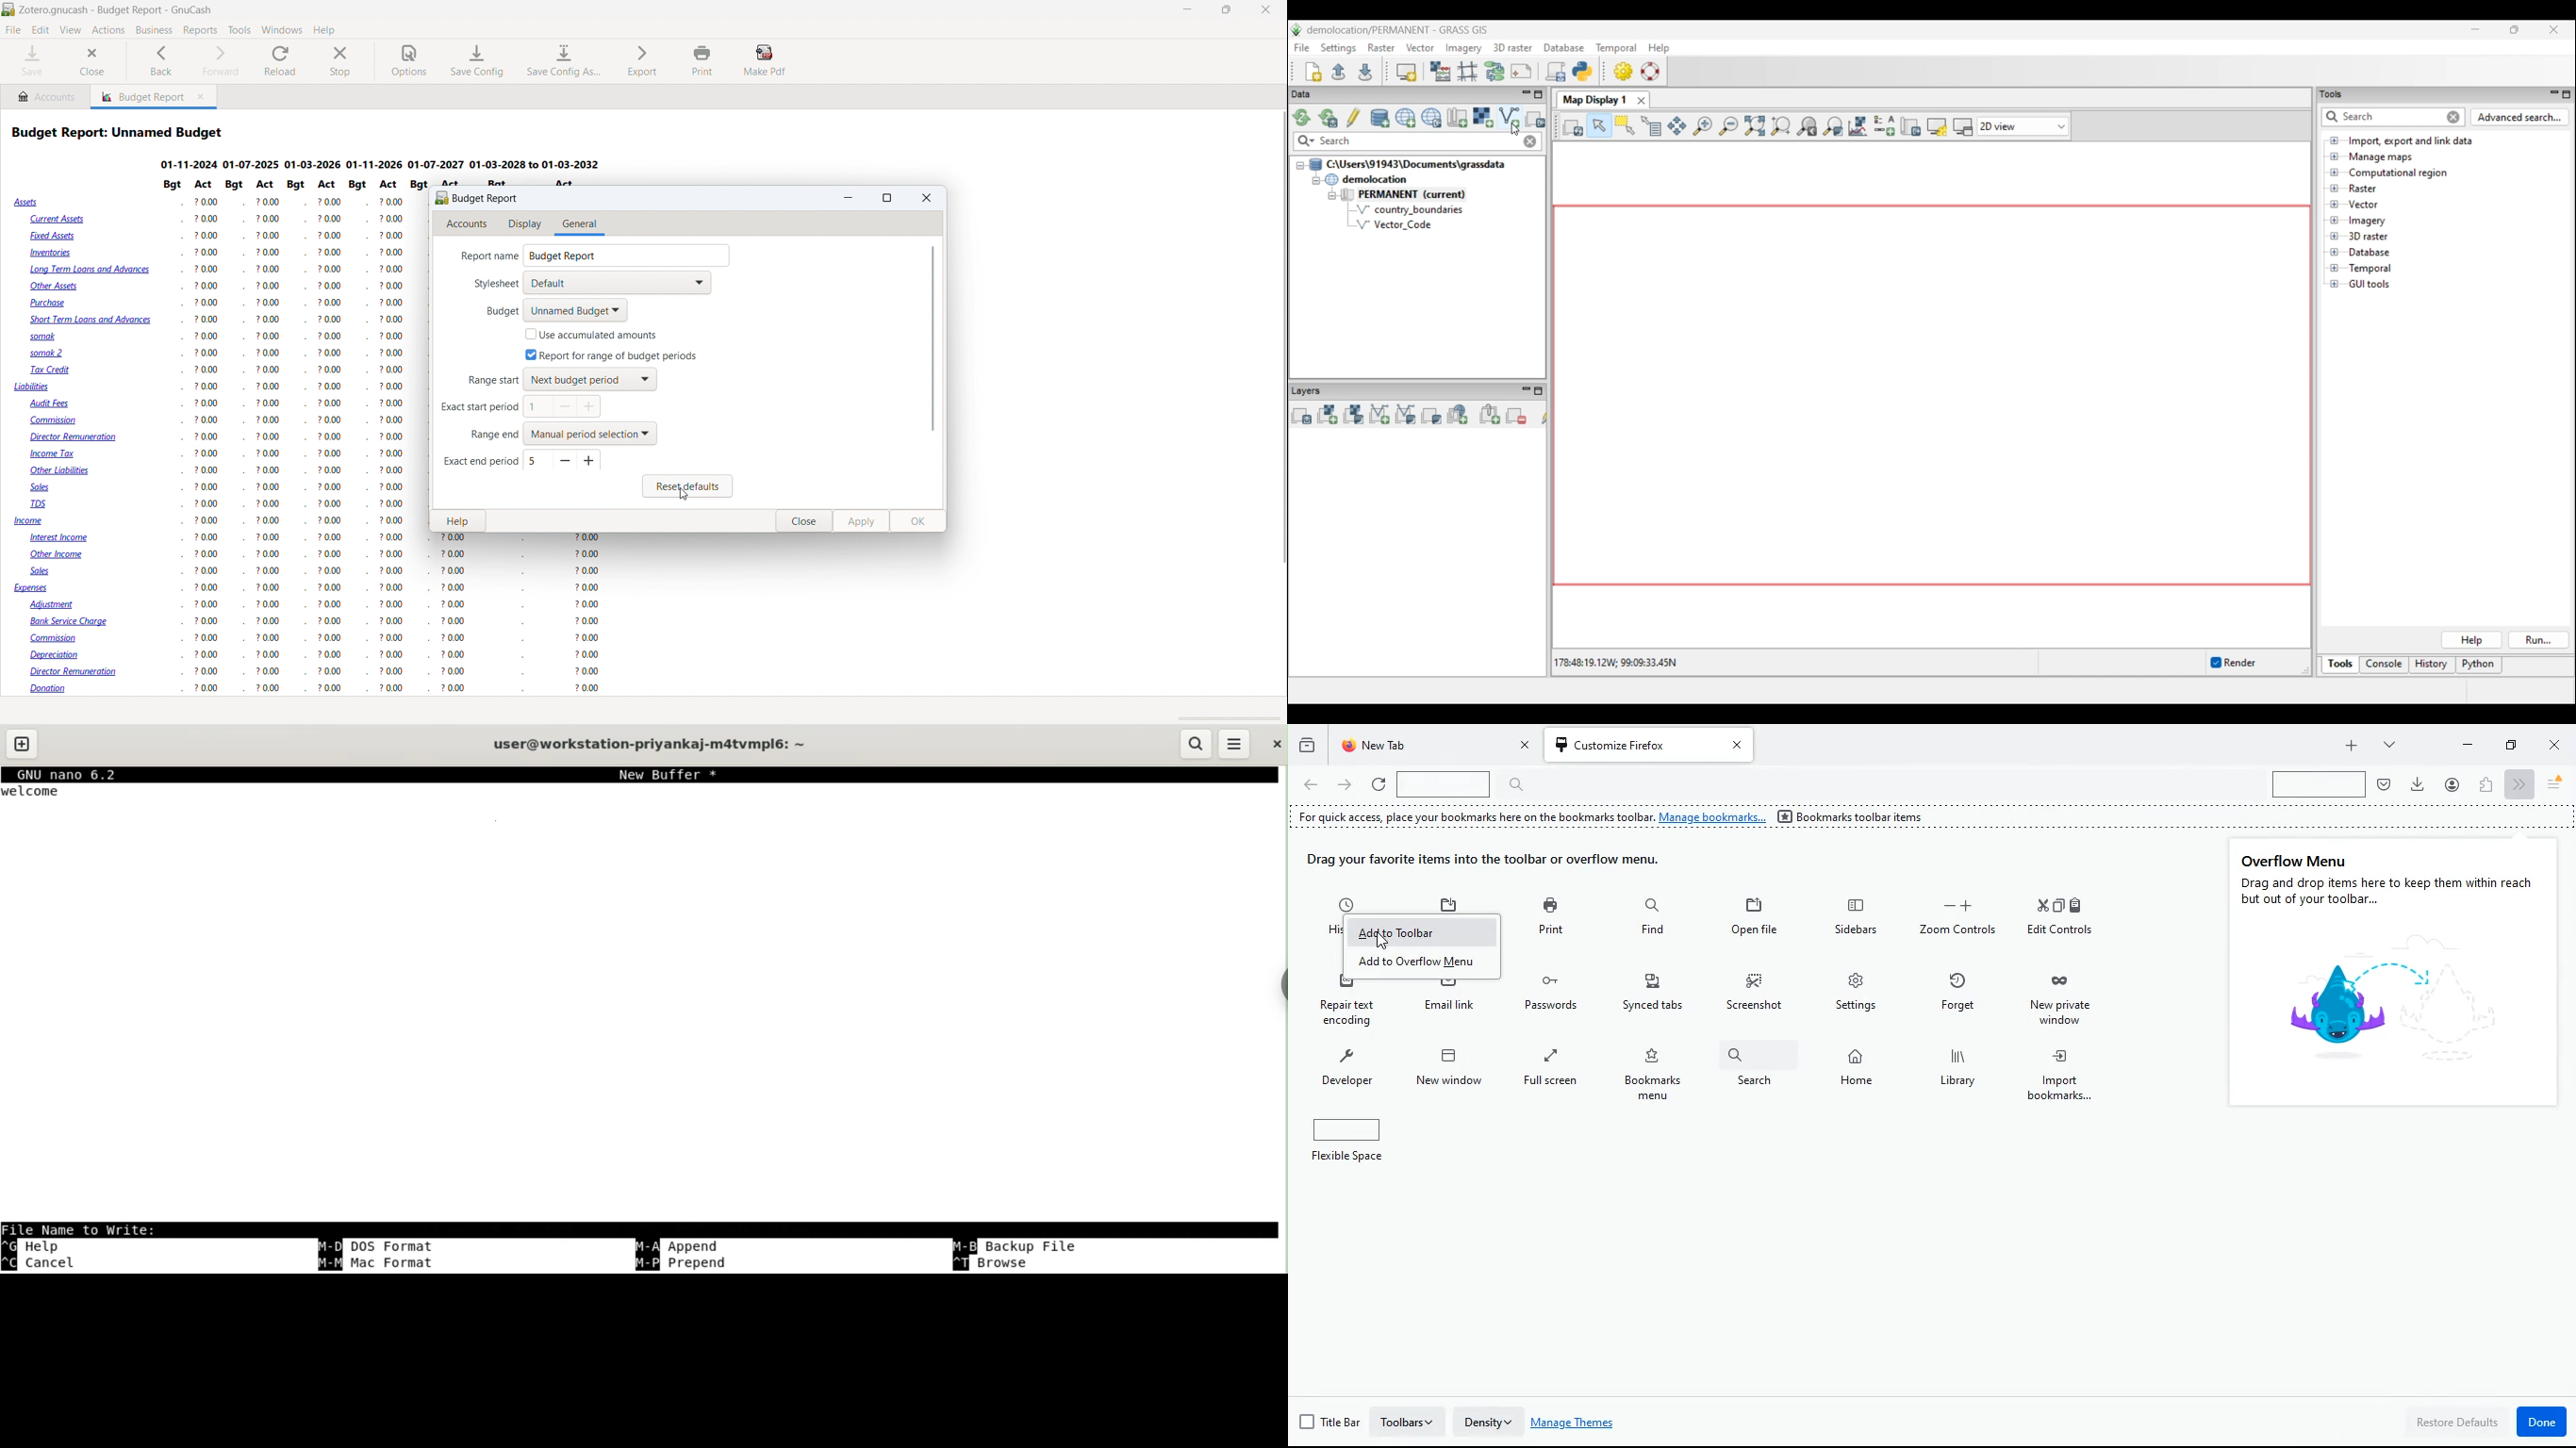 The image size is (2576, 1456). What do you see at coordinates (1435, 746) in the screenshot?
I see `tab` at bounding box center [1435, 746].